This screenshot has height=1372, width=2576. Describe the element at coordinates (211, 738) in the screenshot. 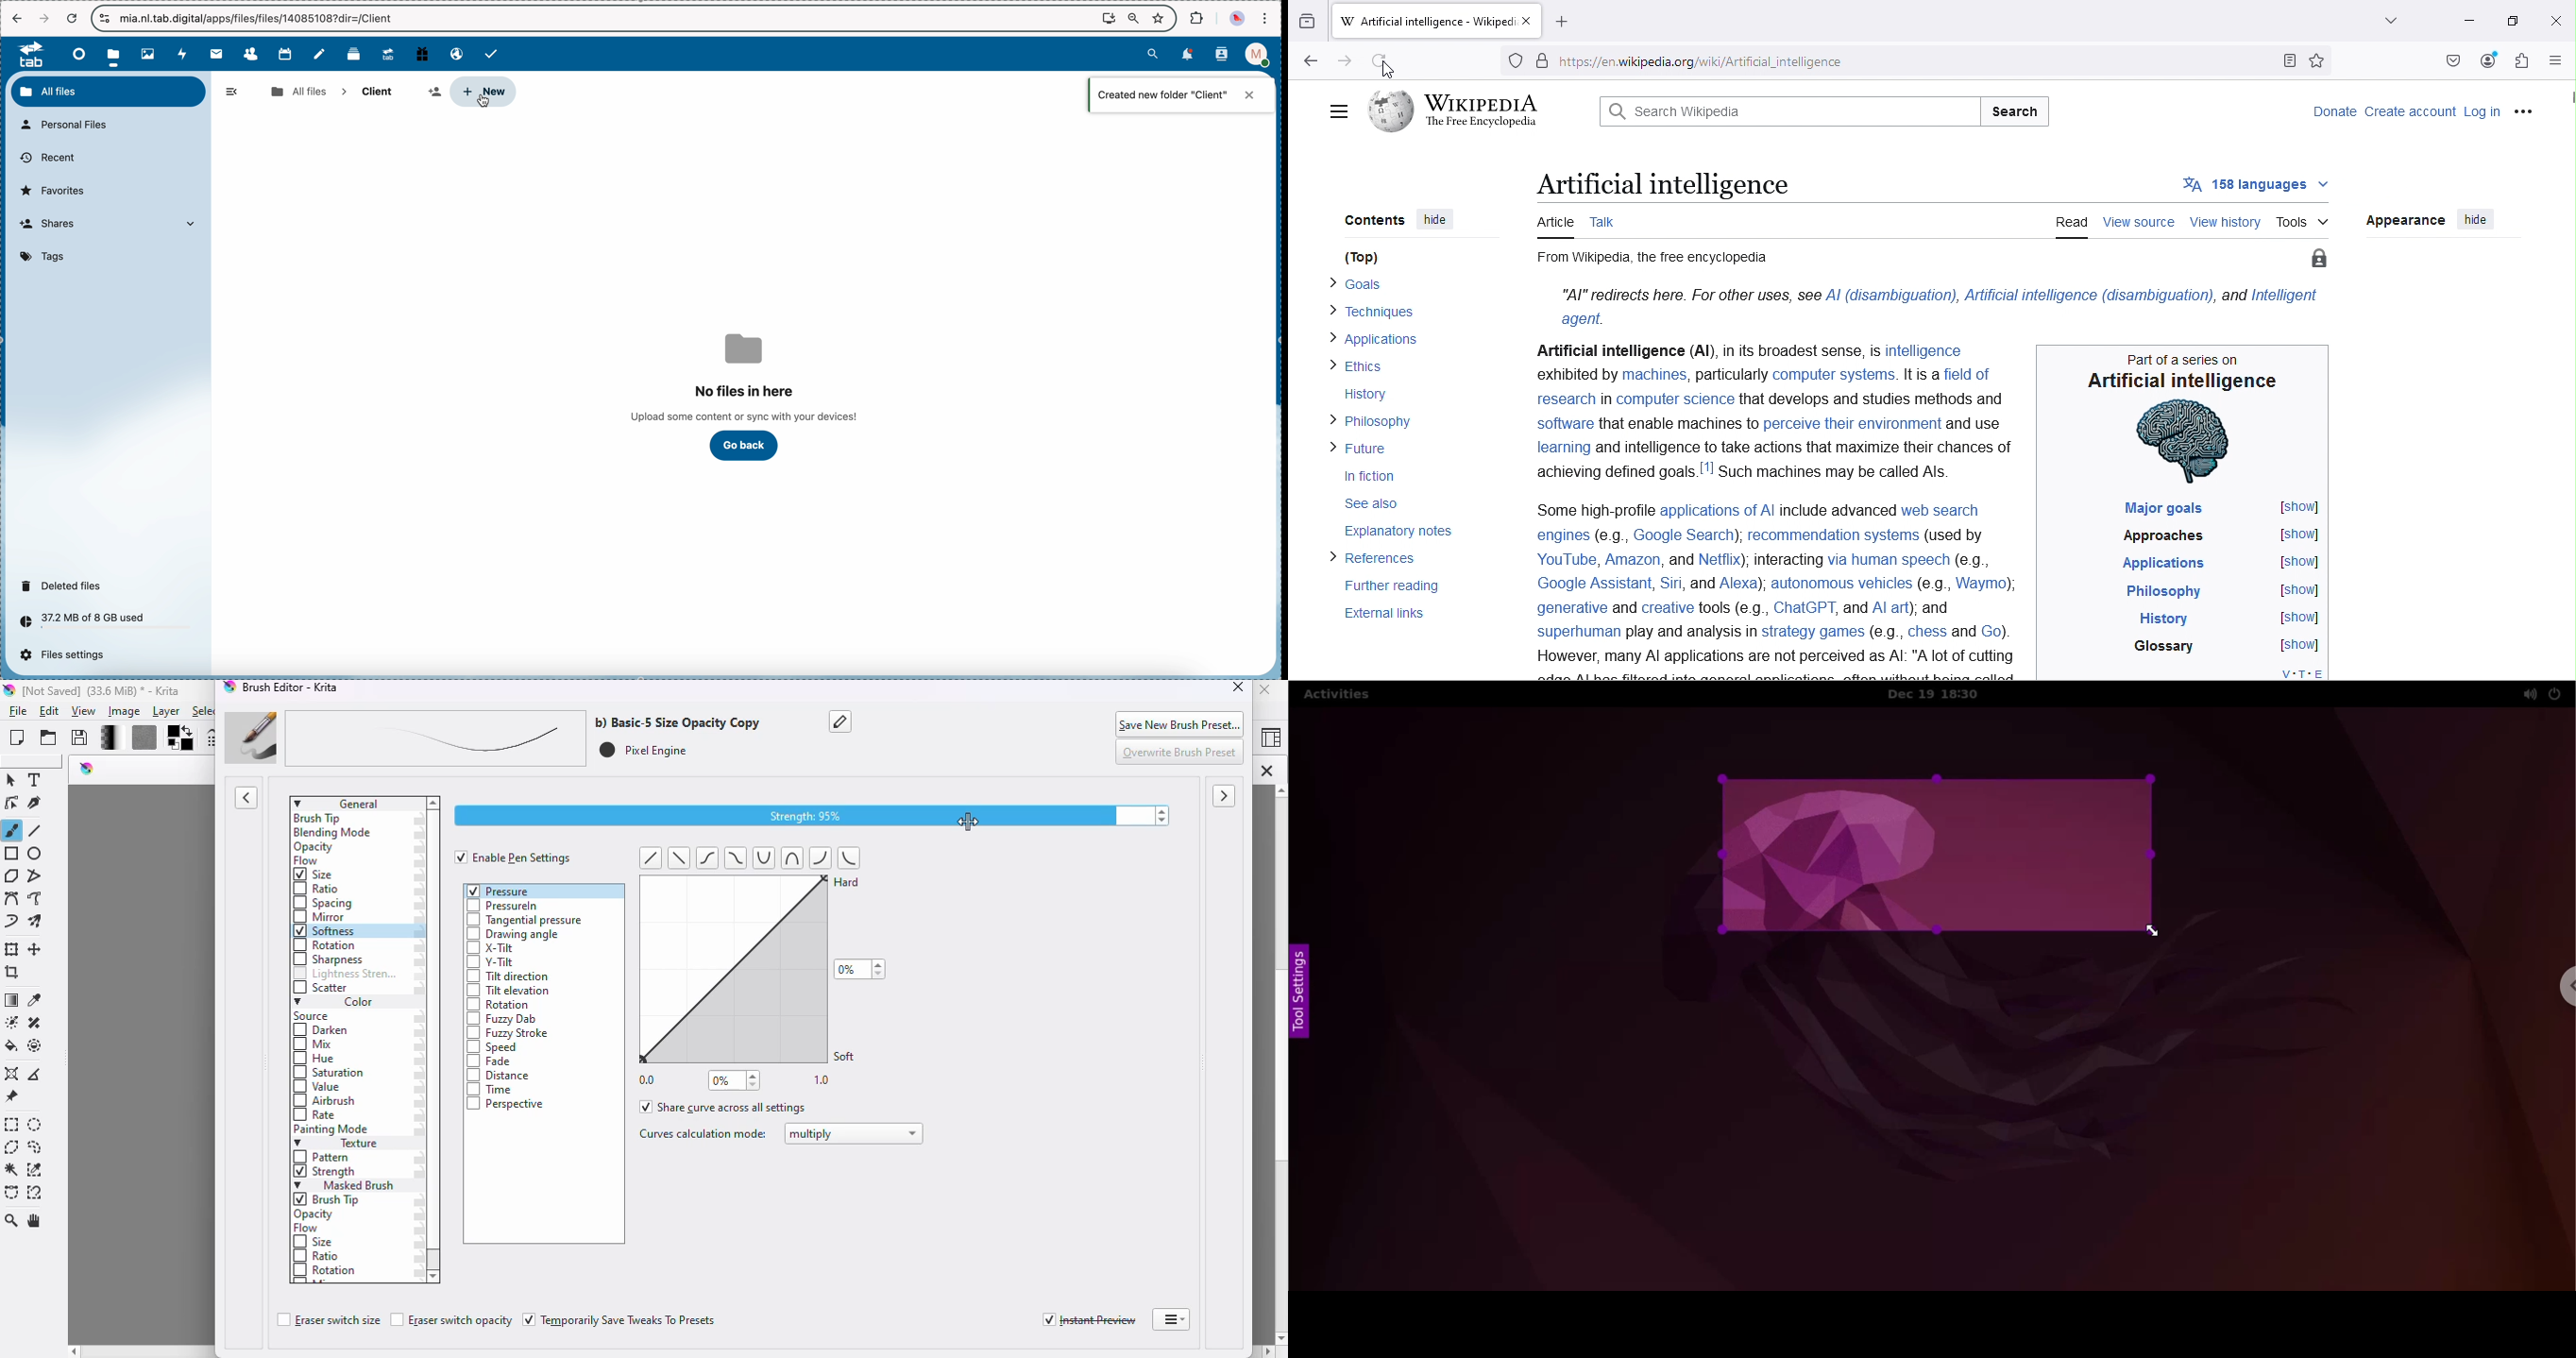

I see `edit brush settings` at that location.